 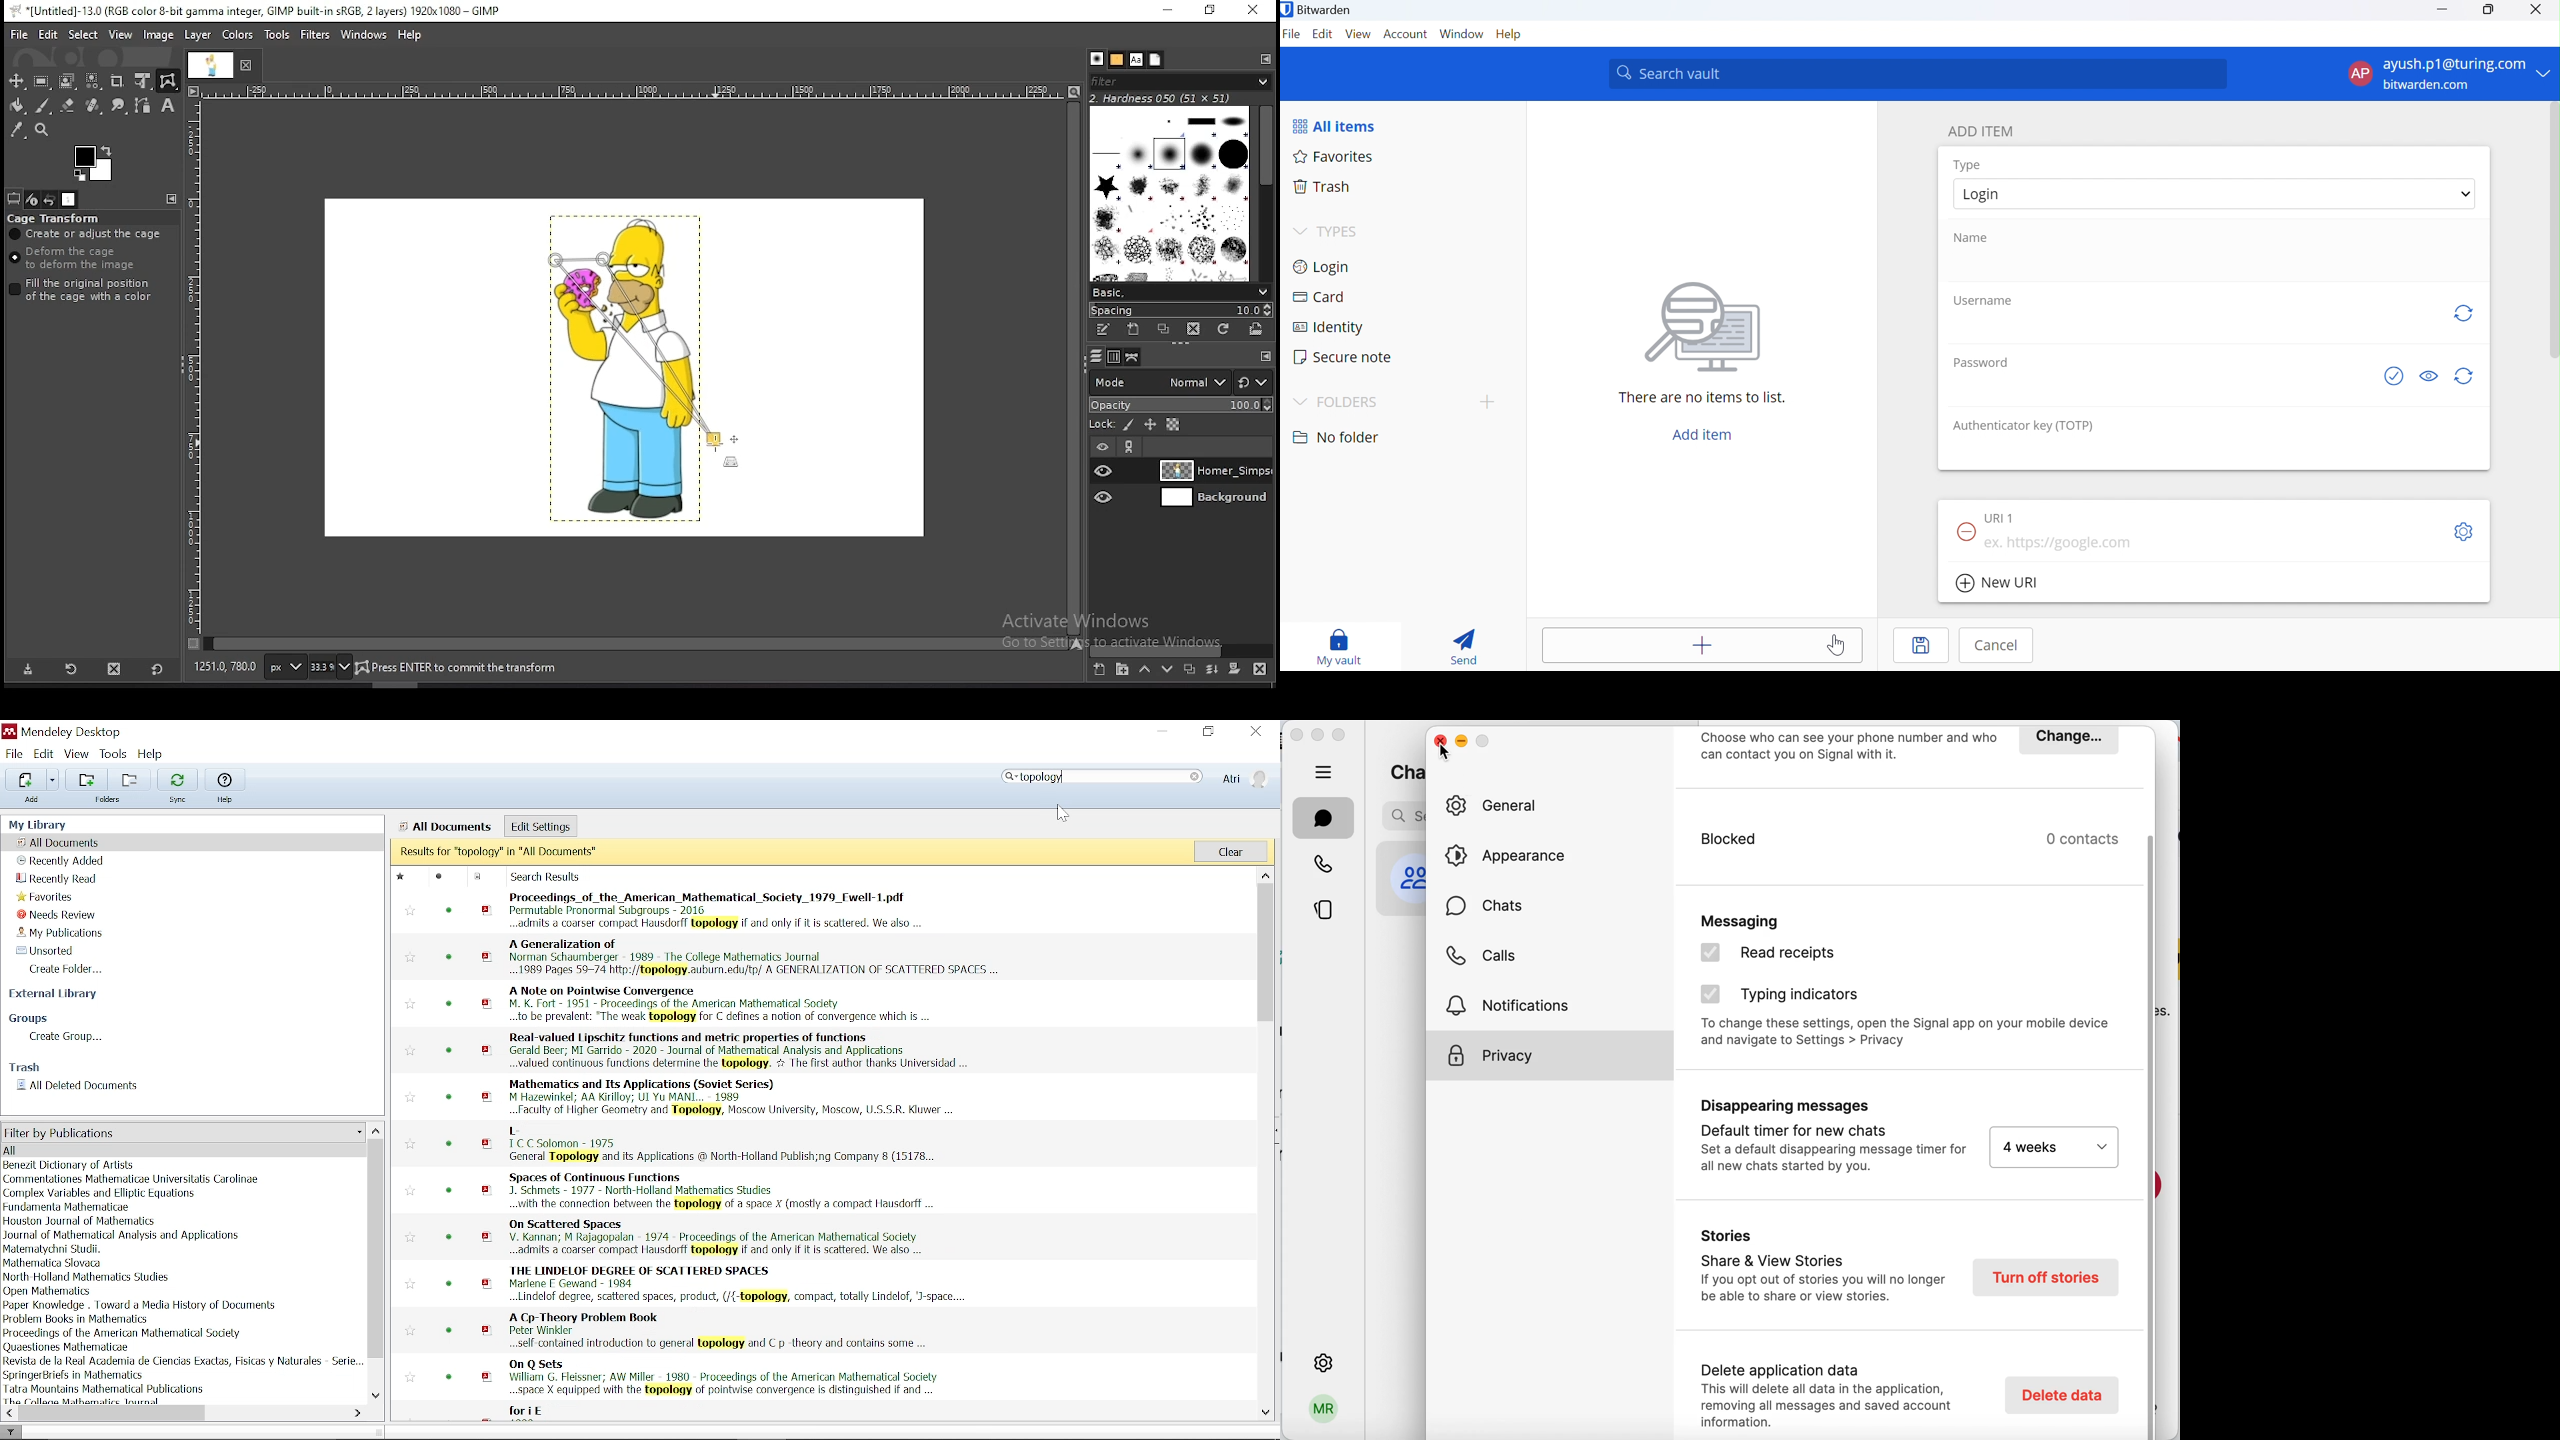 What do you see at coordinates (1136, 331) in the screenshot?
I see `create a new brush` at bounding box center [1136, 331].